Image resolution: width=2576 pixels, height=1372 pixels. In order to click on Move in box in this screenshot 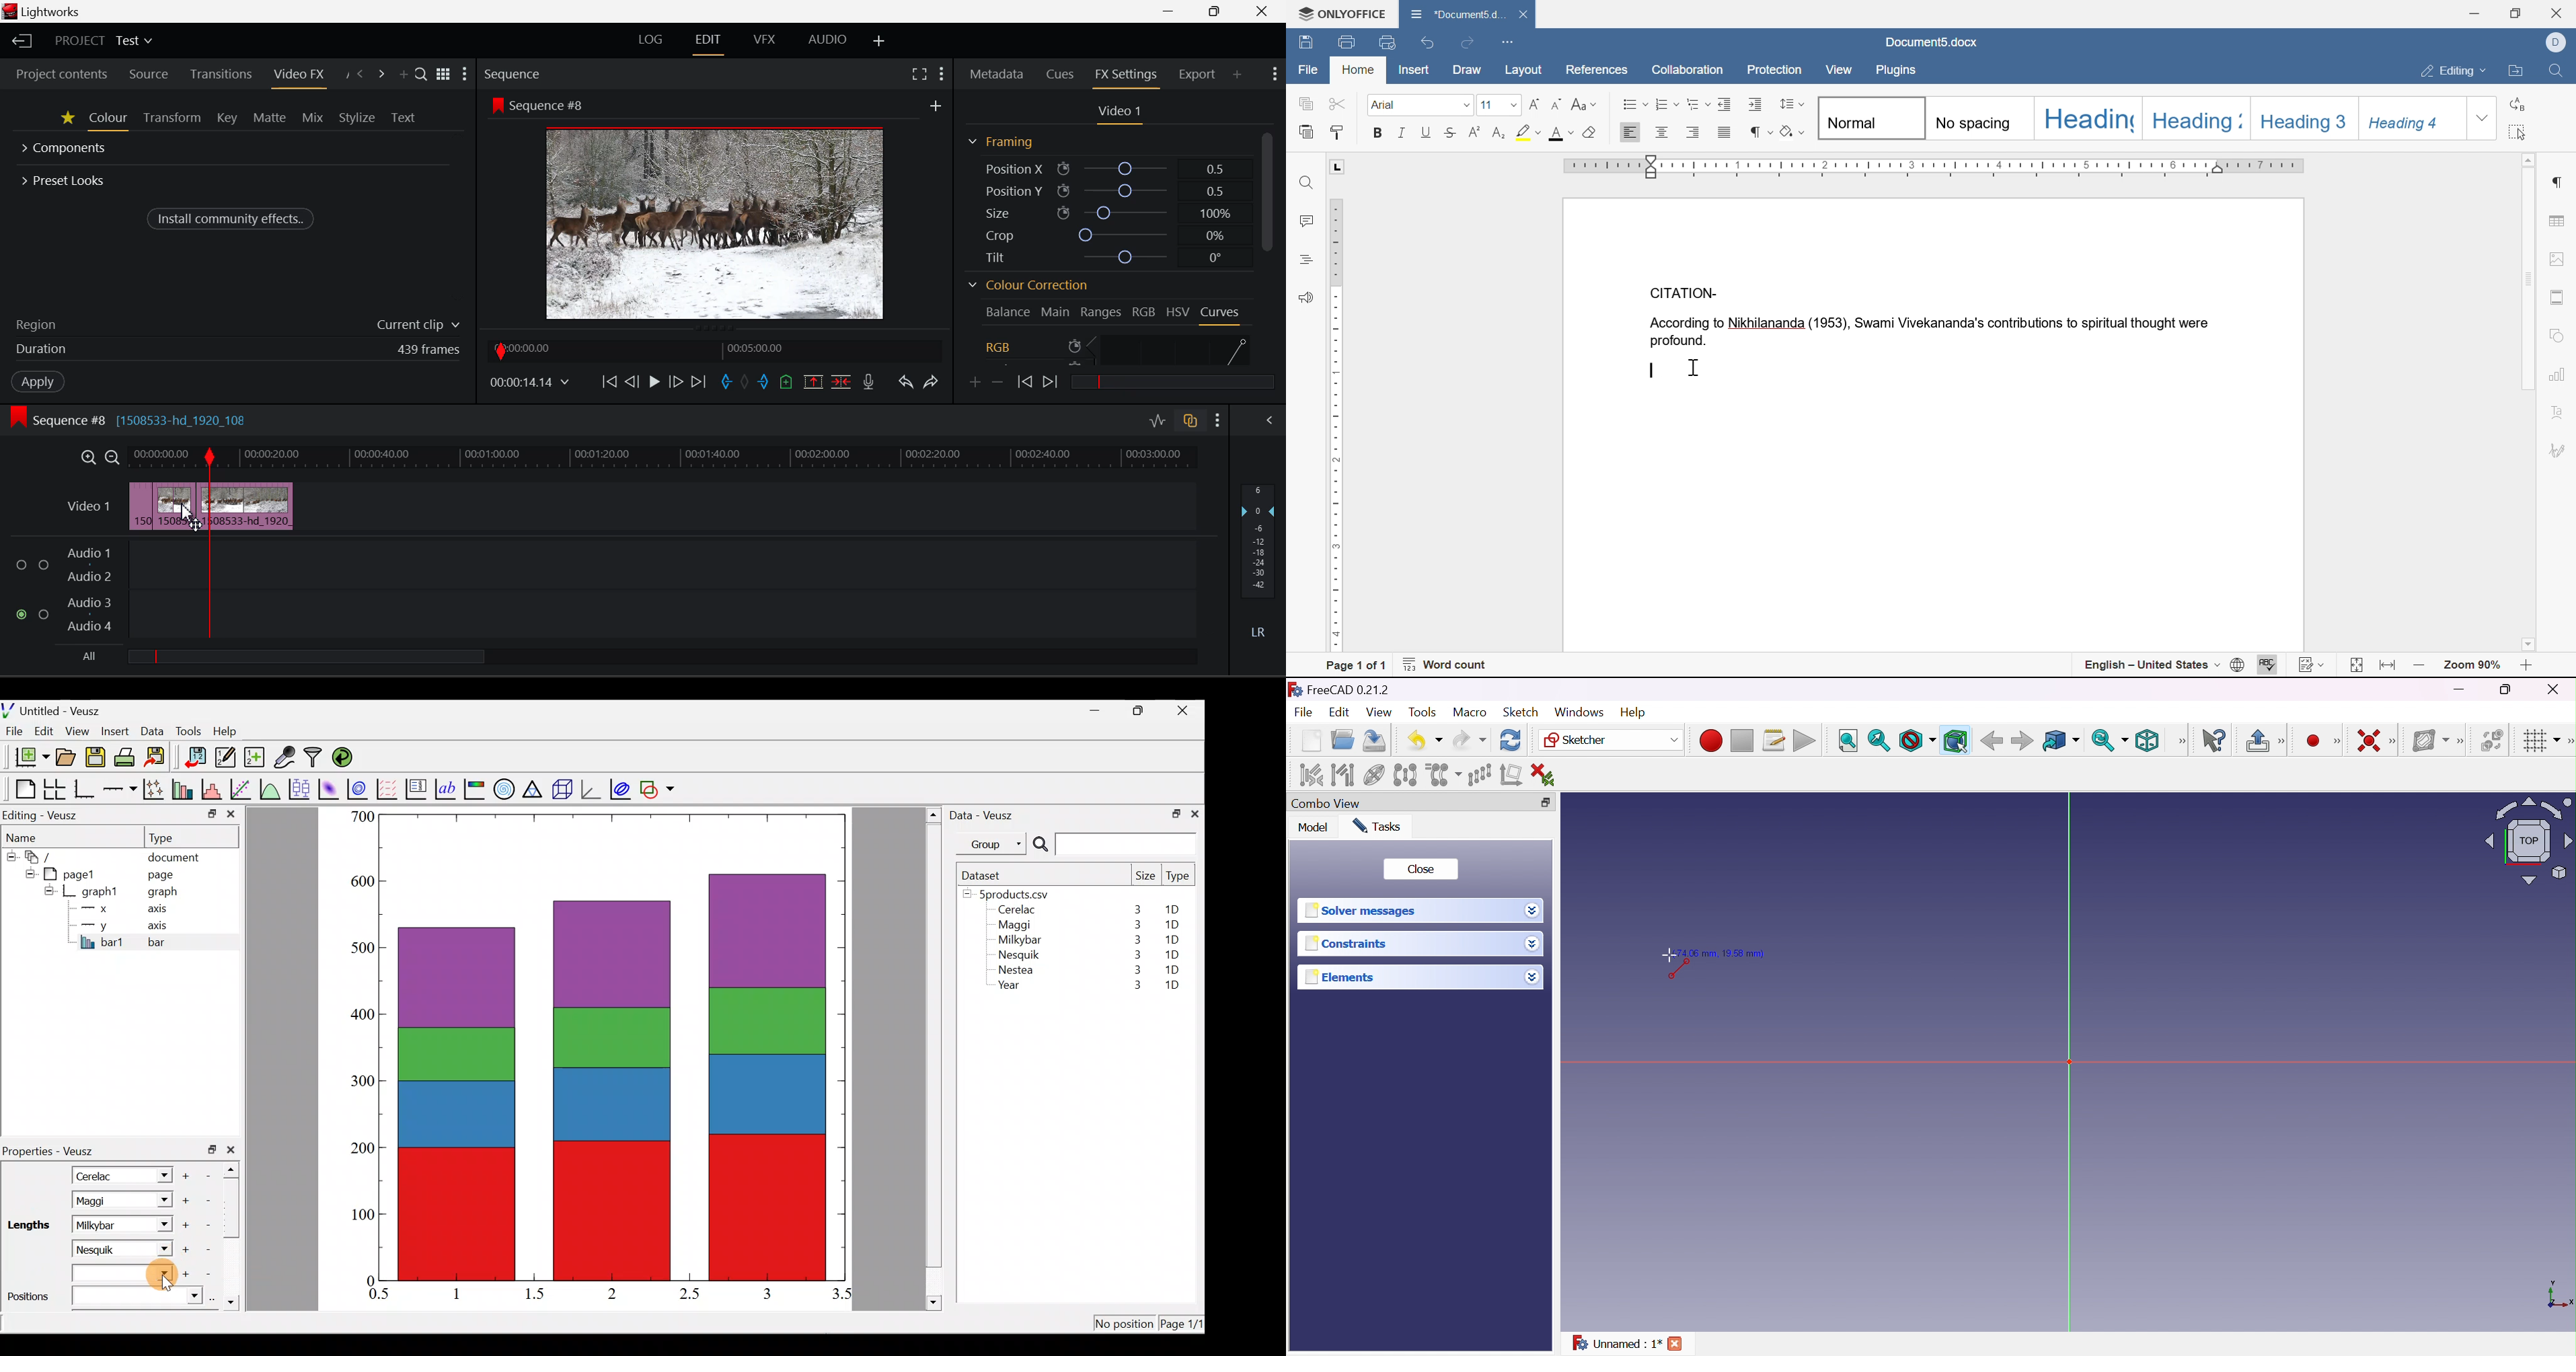, I will do `click(2060, 741)`.